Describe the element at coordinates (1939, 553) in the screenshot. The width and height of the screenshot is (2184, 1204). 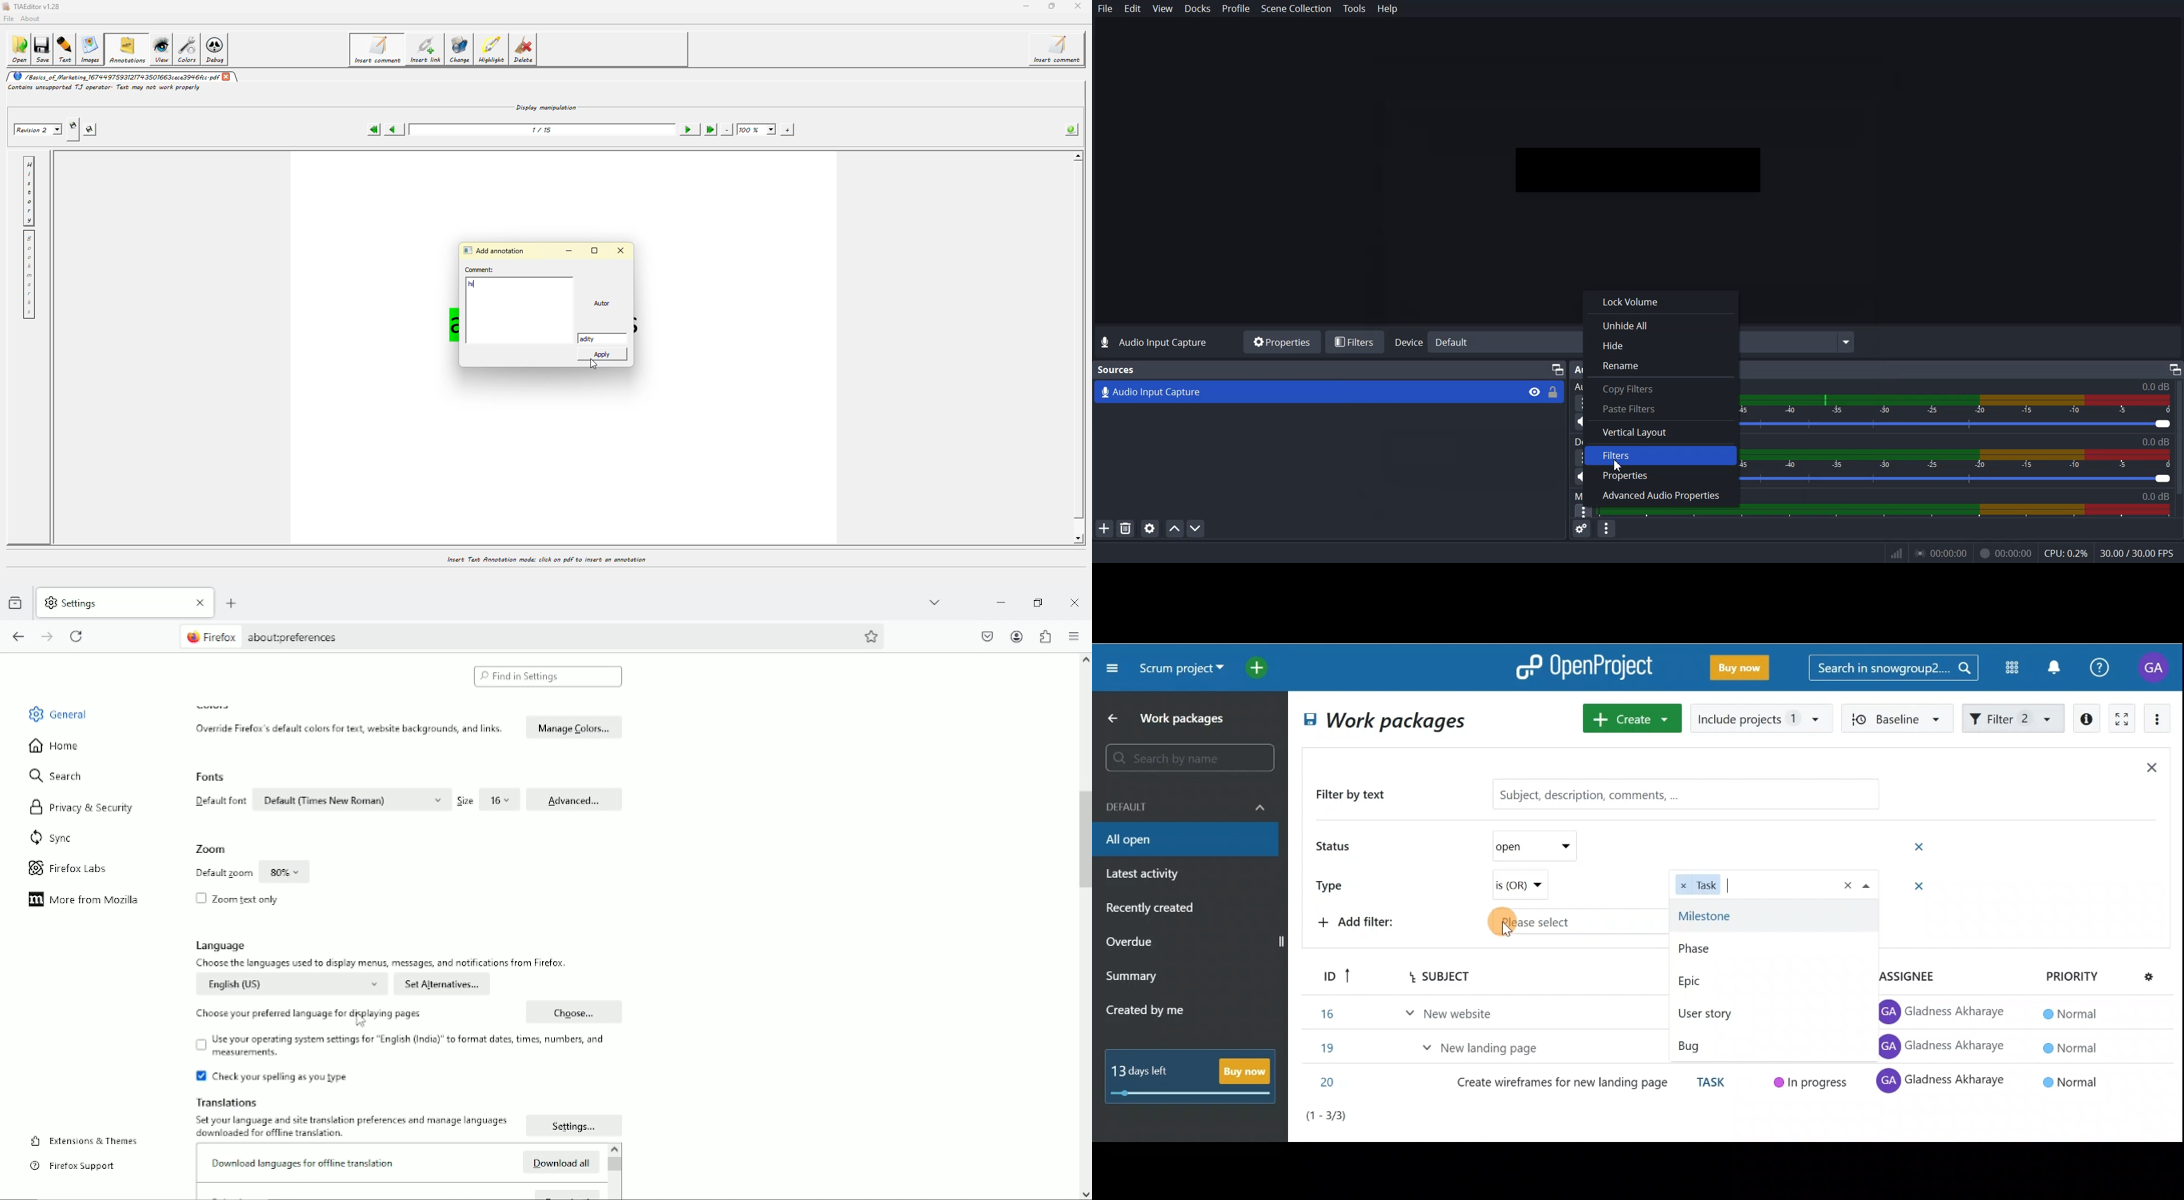
I see `0.00` at that location.